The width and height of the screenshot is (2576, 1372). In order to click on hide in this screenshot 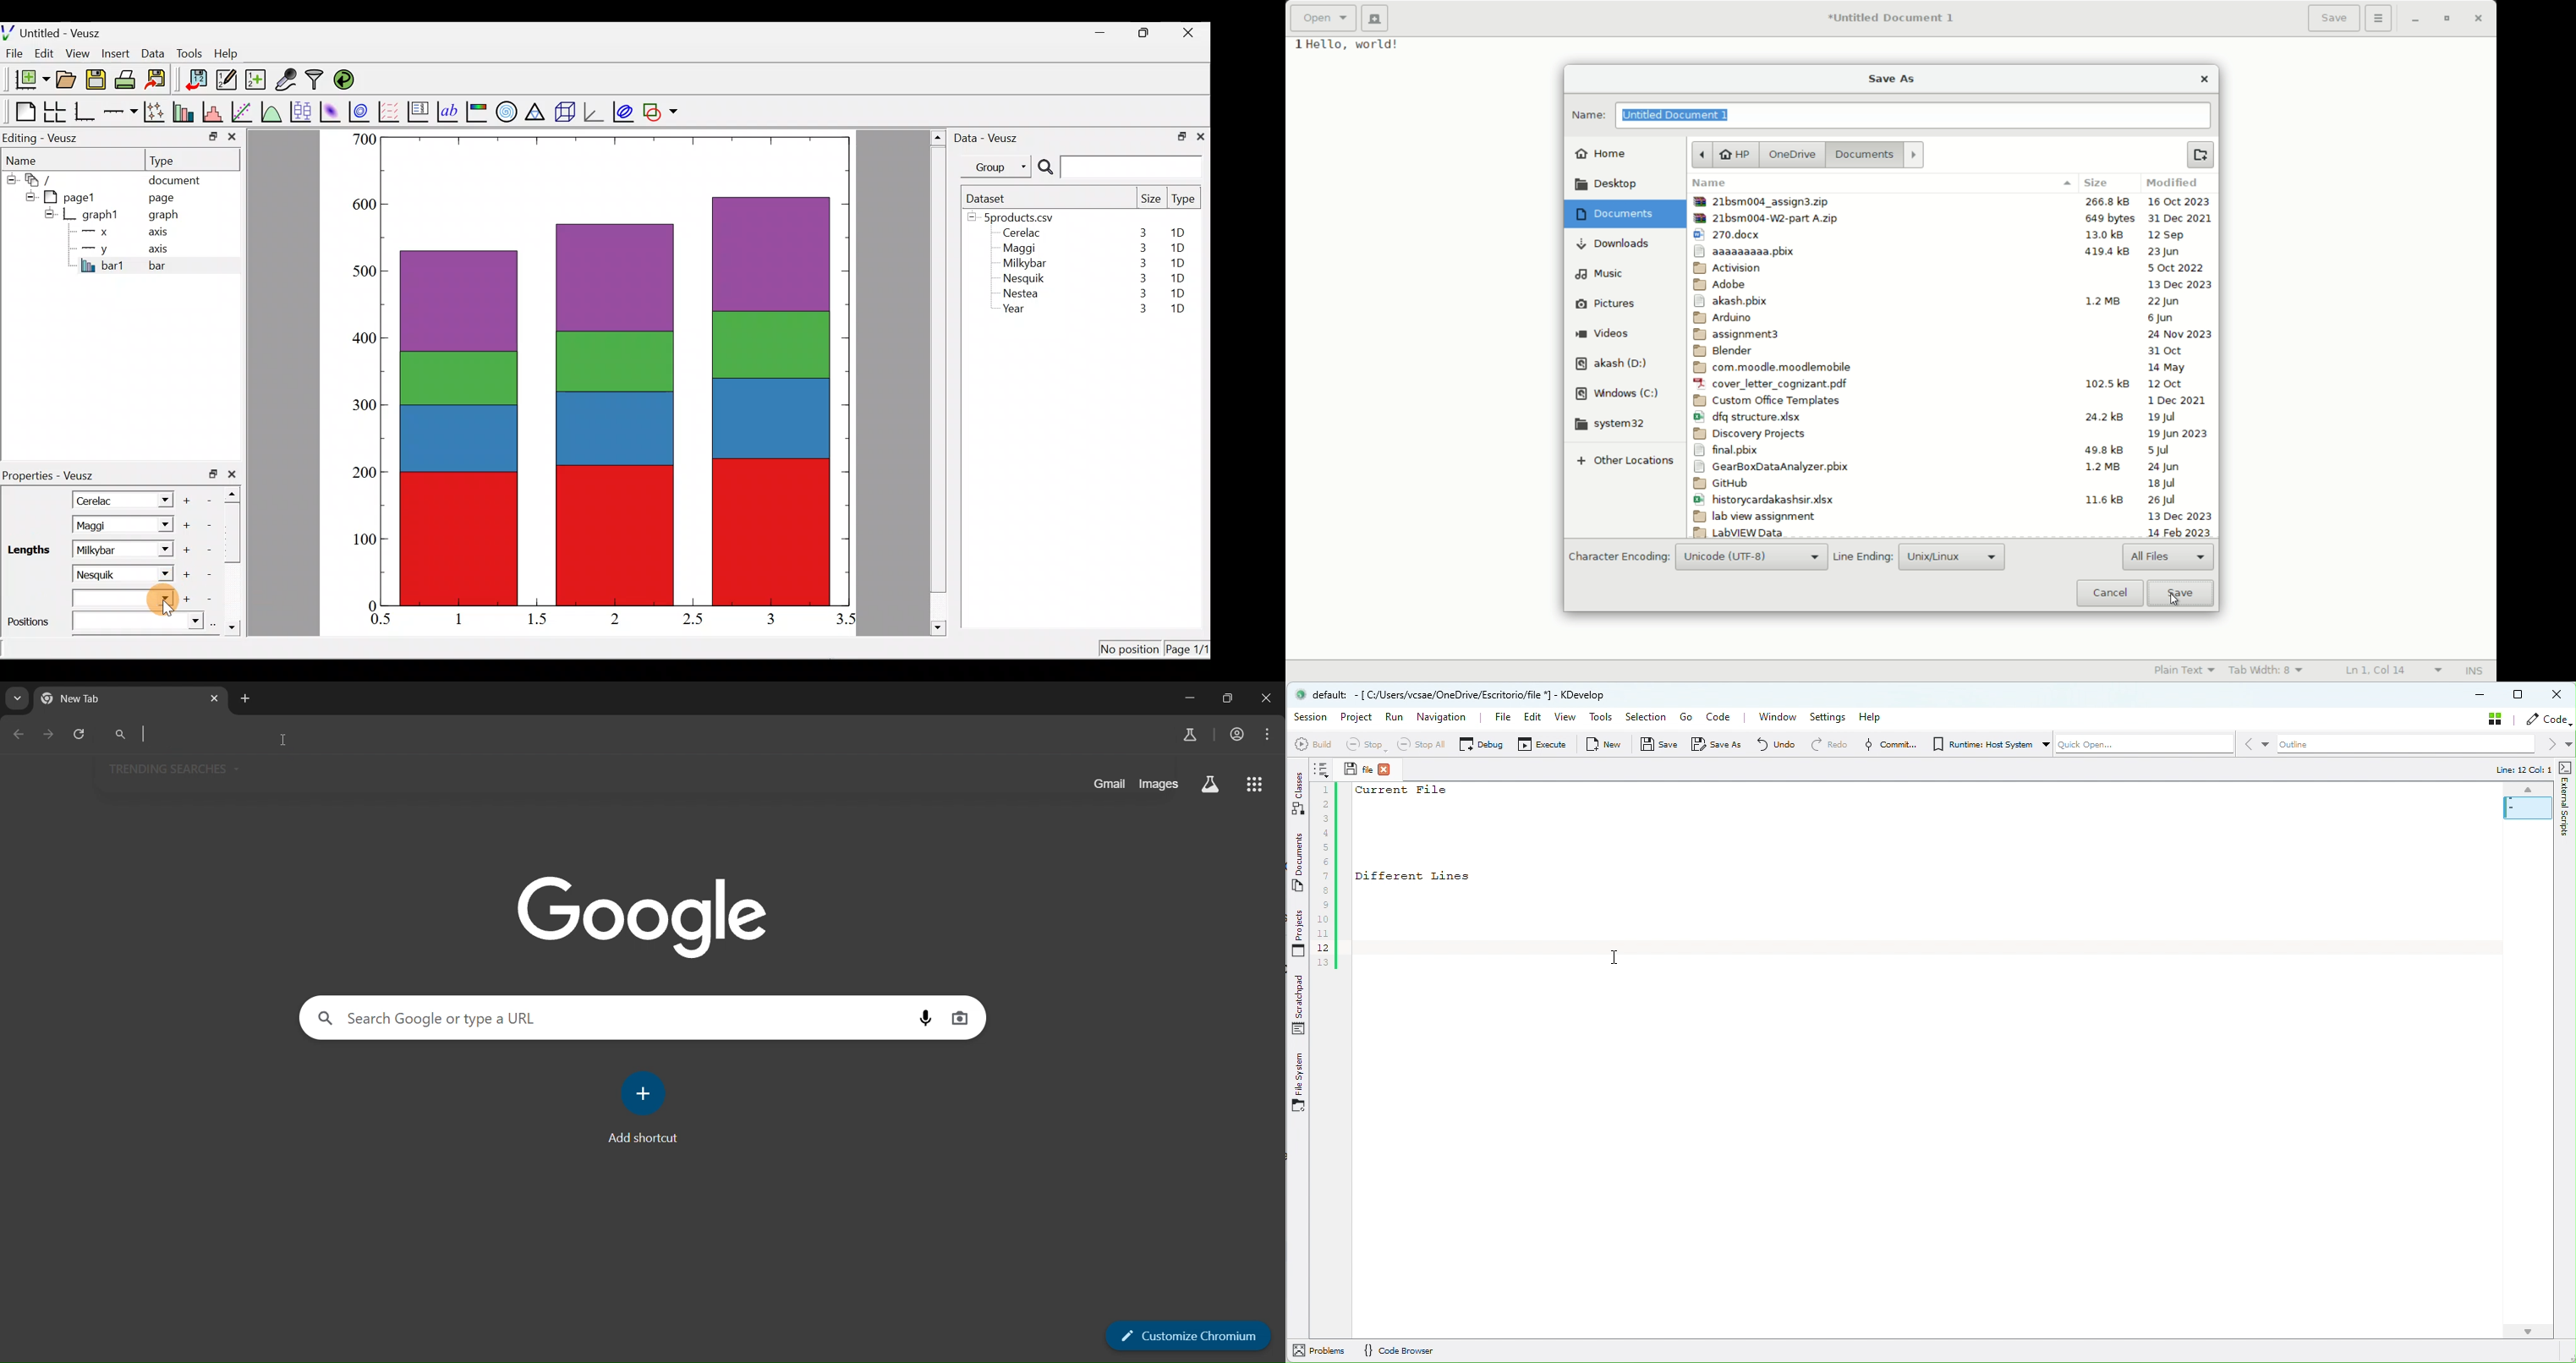, I will do `click(49, 213)`.